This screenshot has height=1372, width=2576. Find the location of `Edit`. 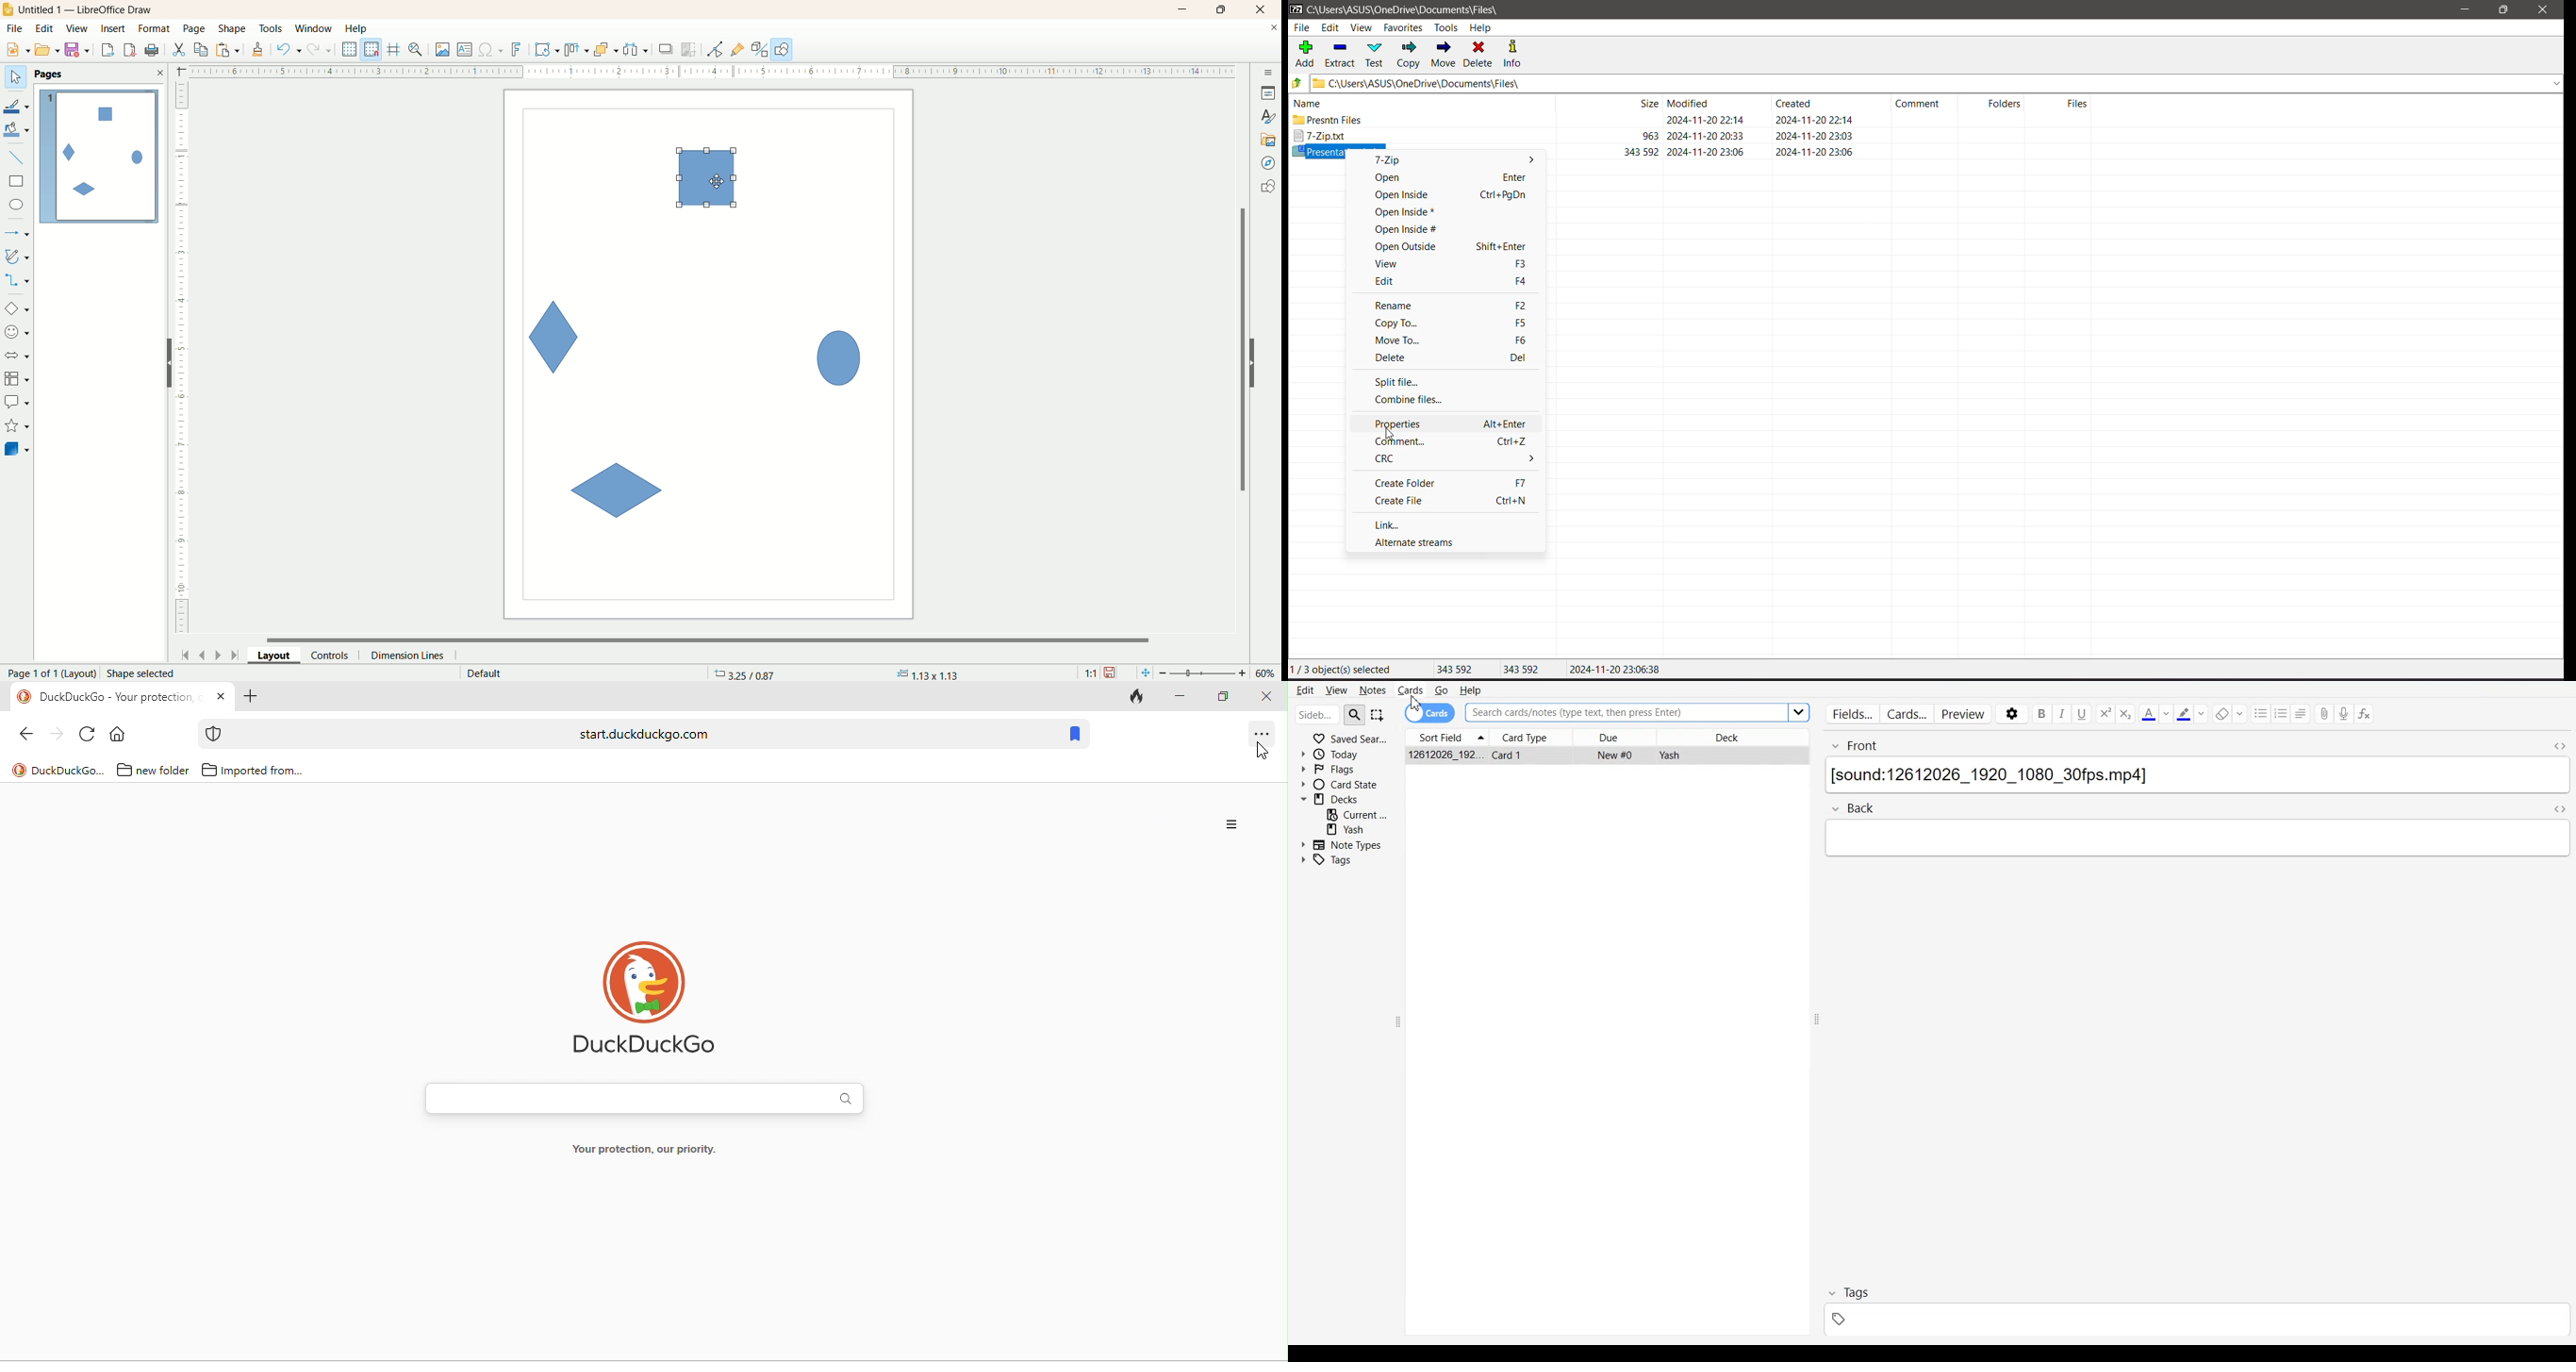

Edit is located at coordinates (1305, 688).